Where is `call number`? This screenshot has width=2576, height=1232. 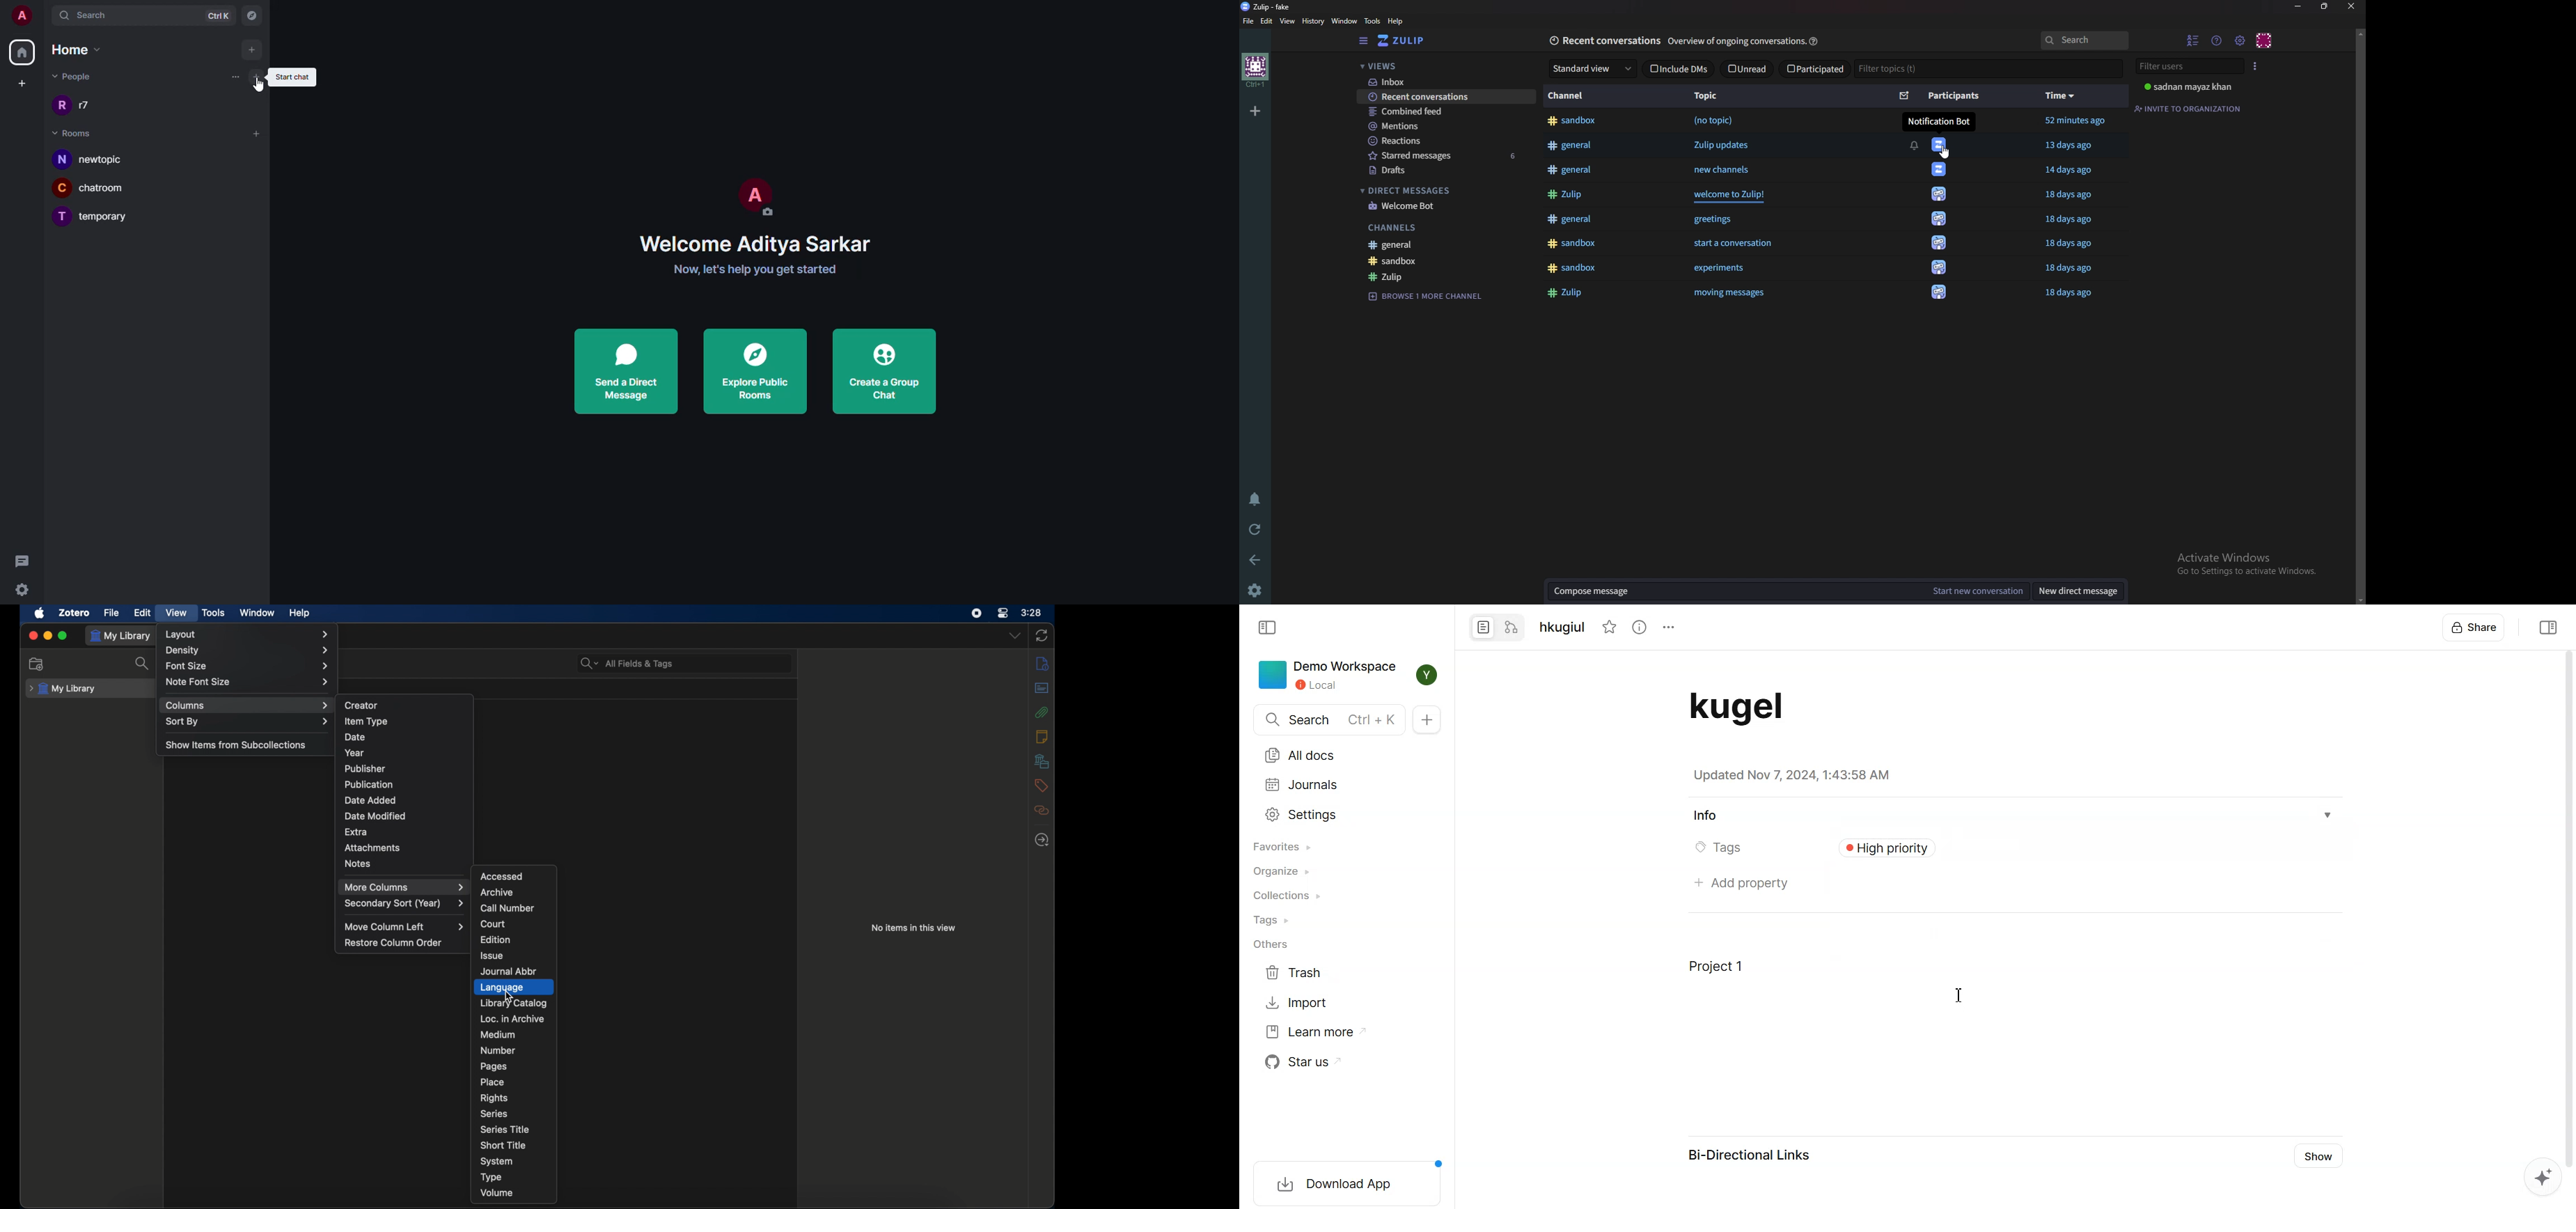
call number is located at coordinates (508, 908).